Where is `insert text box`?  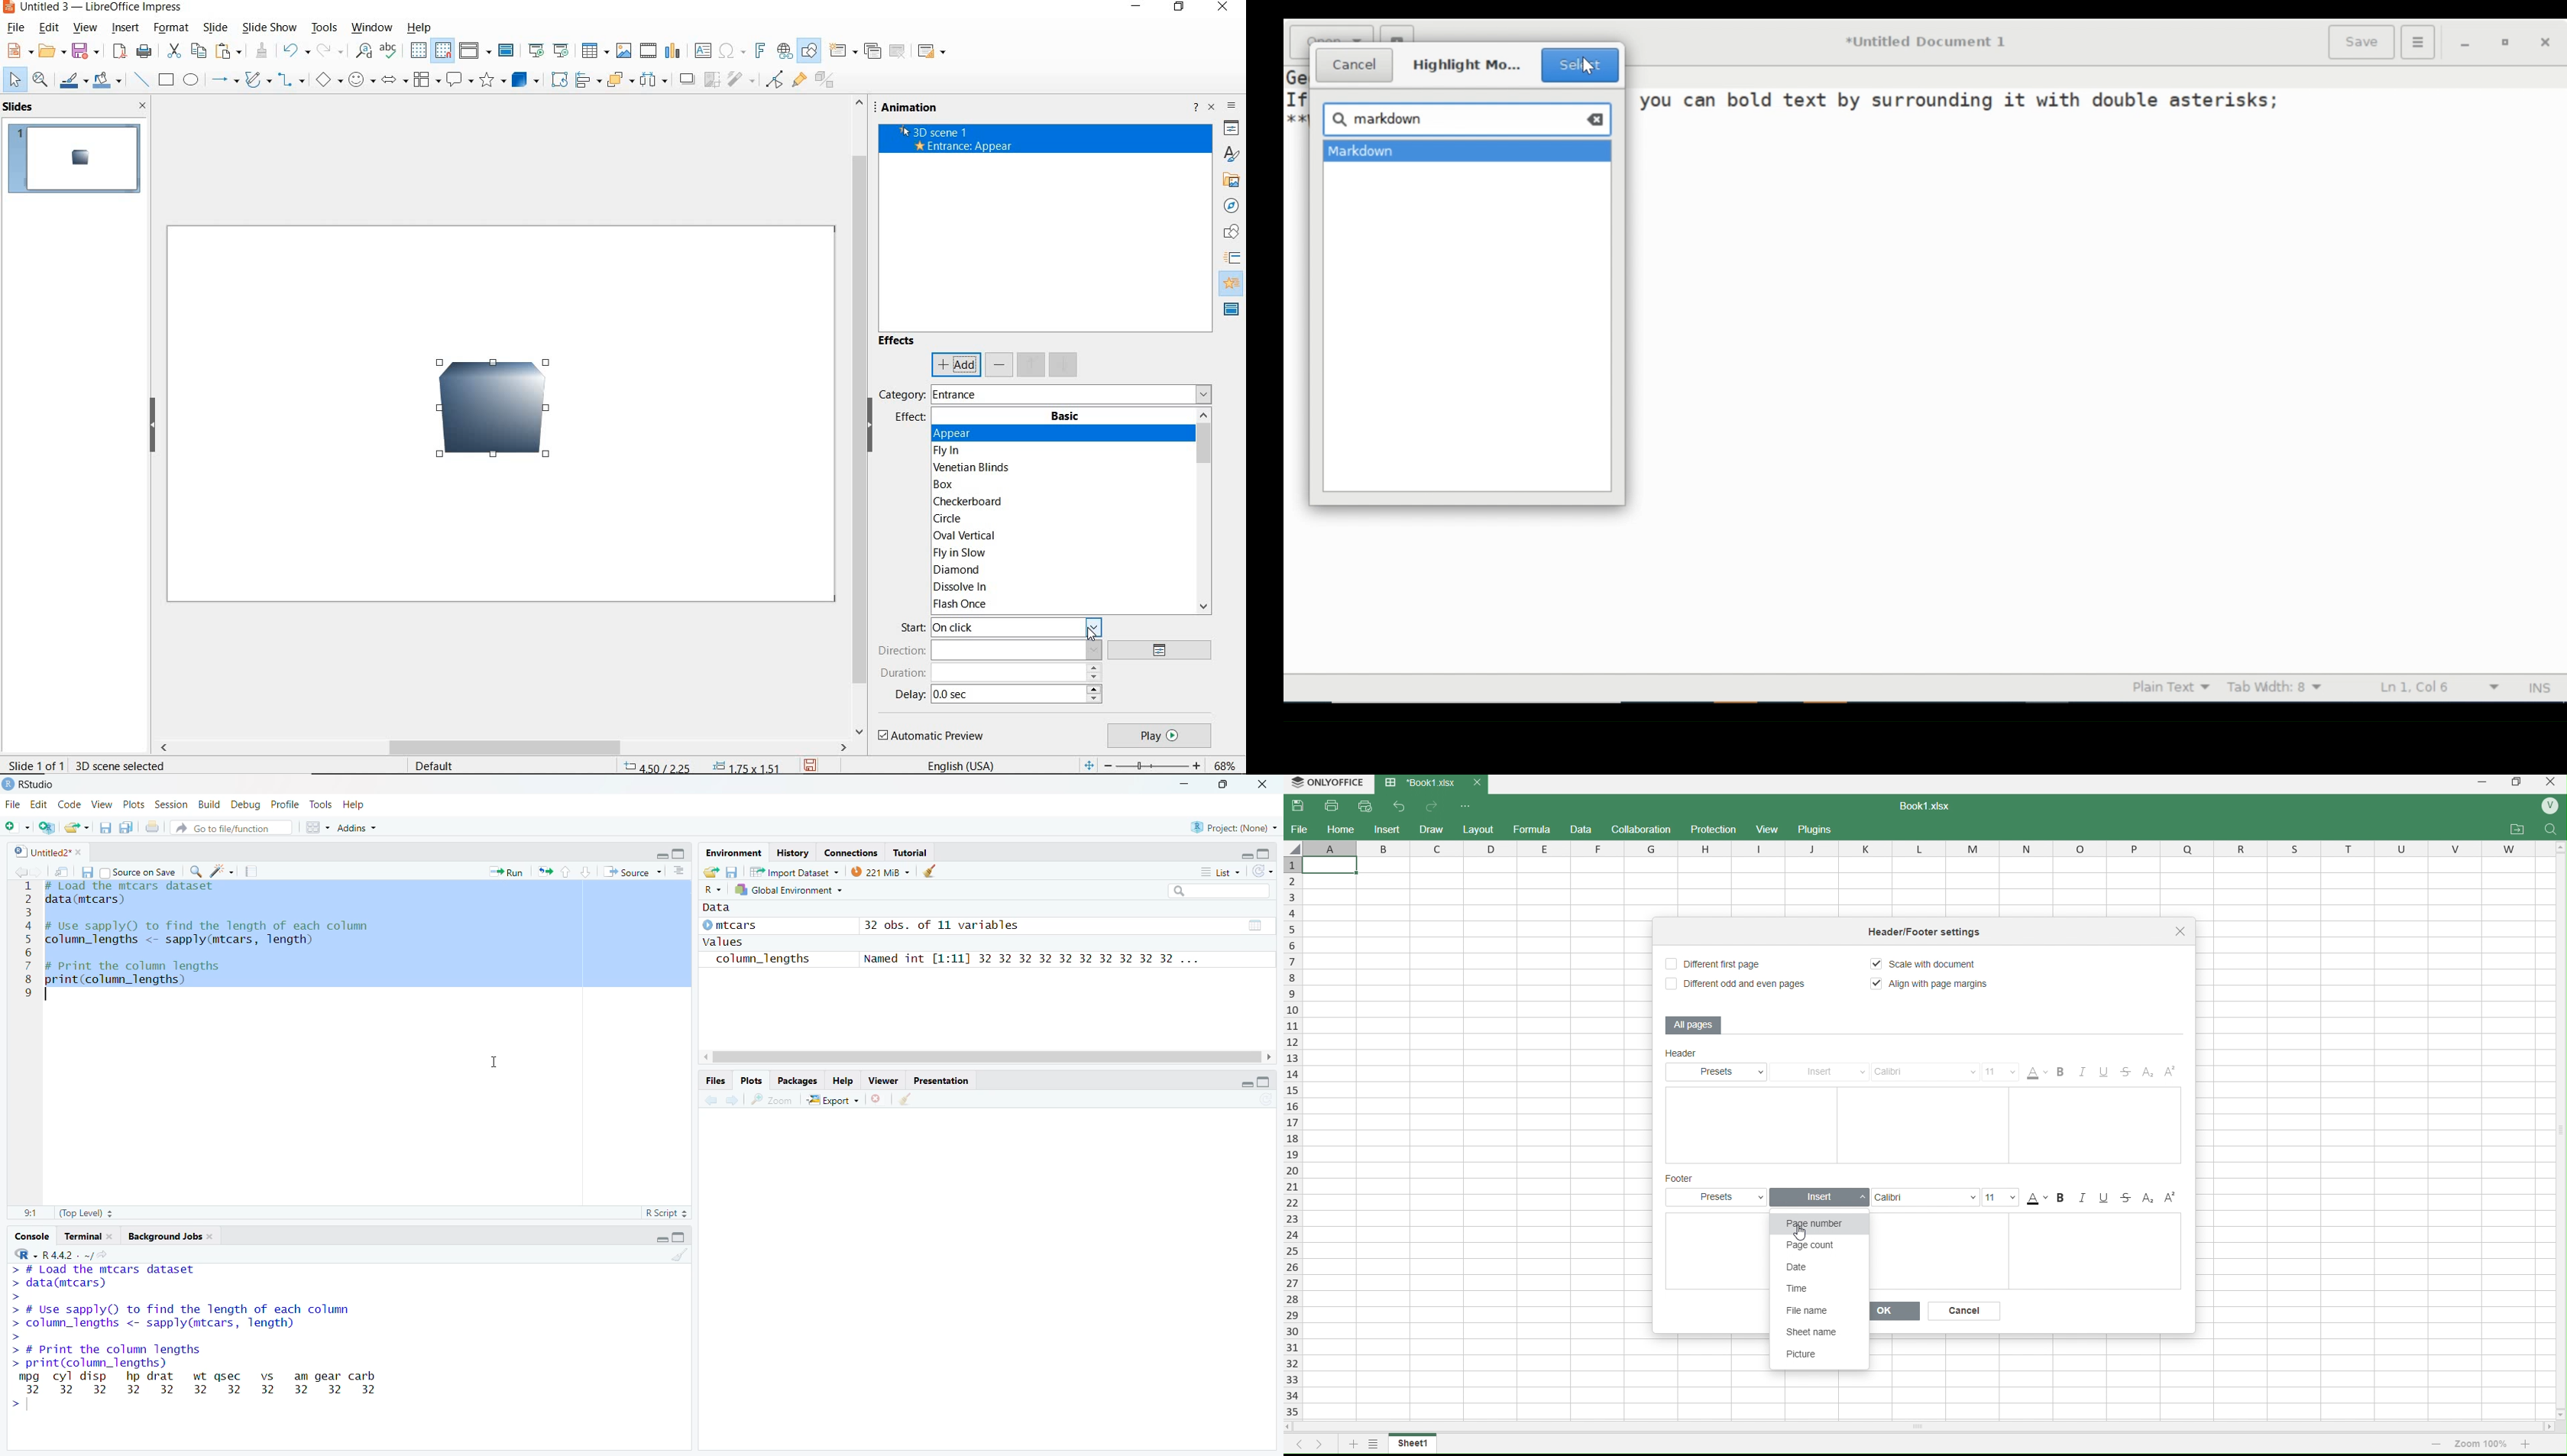 insert text box is located at coordinates (702, 50).